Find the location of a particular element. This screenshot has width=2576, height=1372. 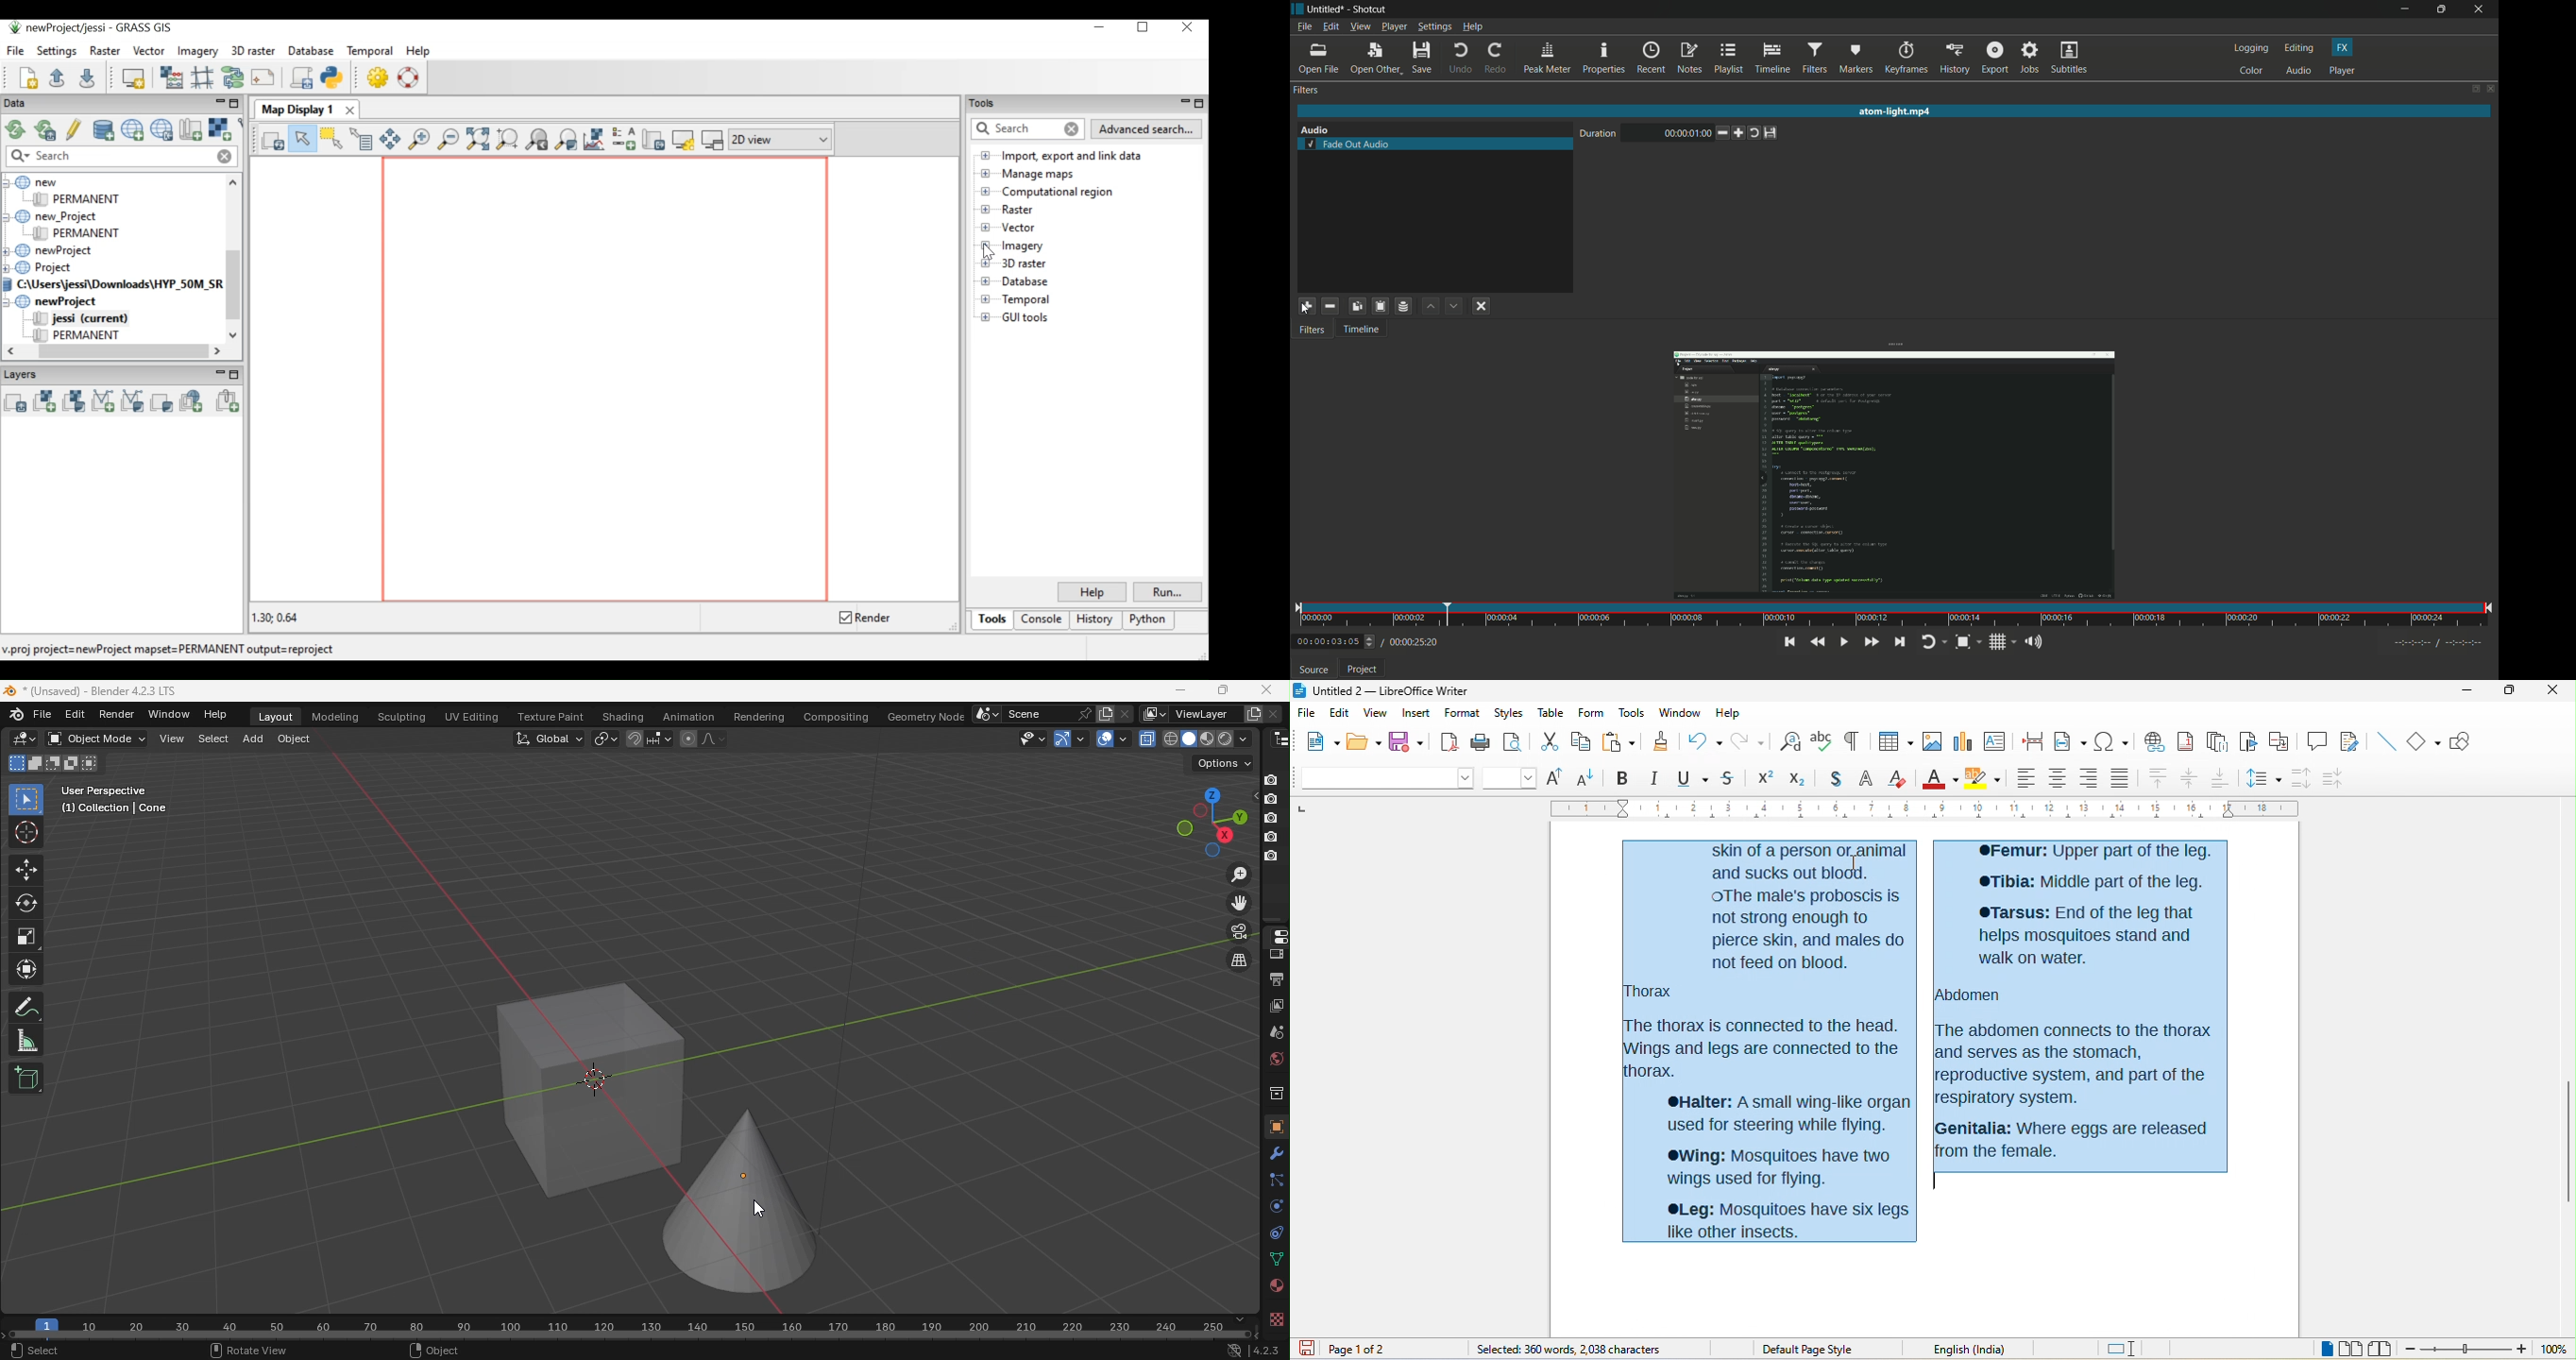

spelling is located at coordinates (1824, 742).